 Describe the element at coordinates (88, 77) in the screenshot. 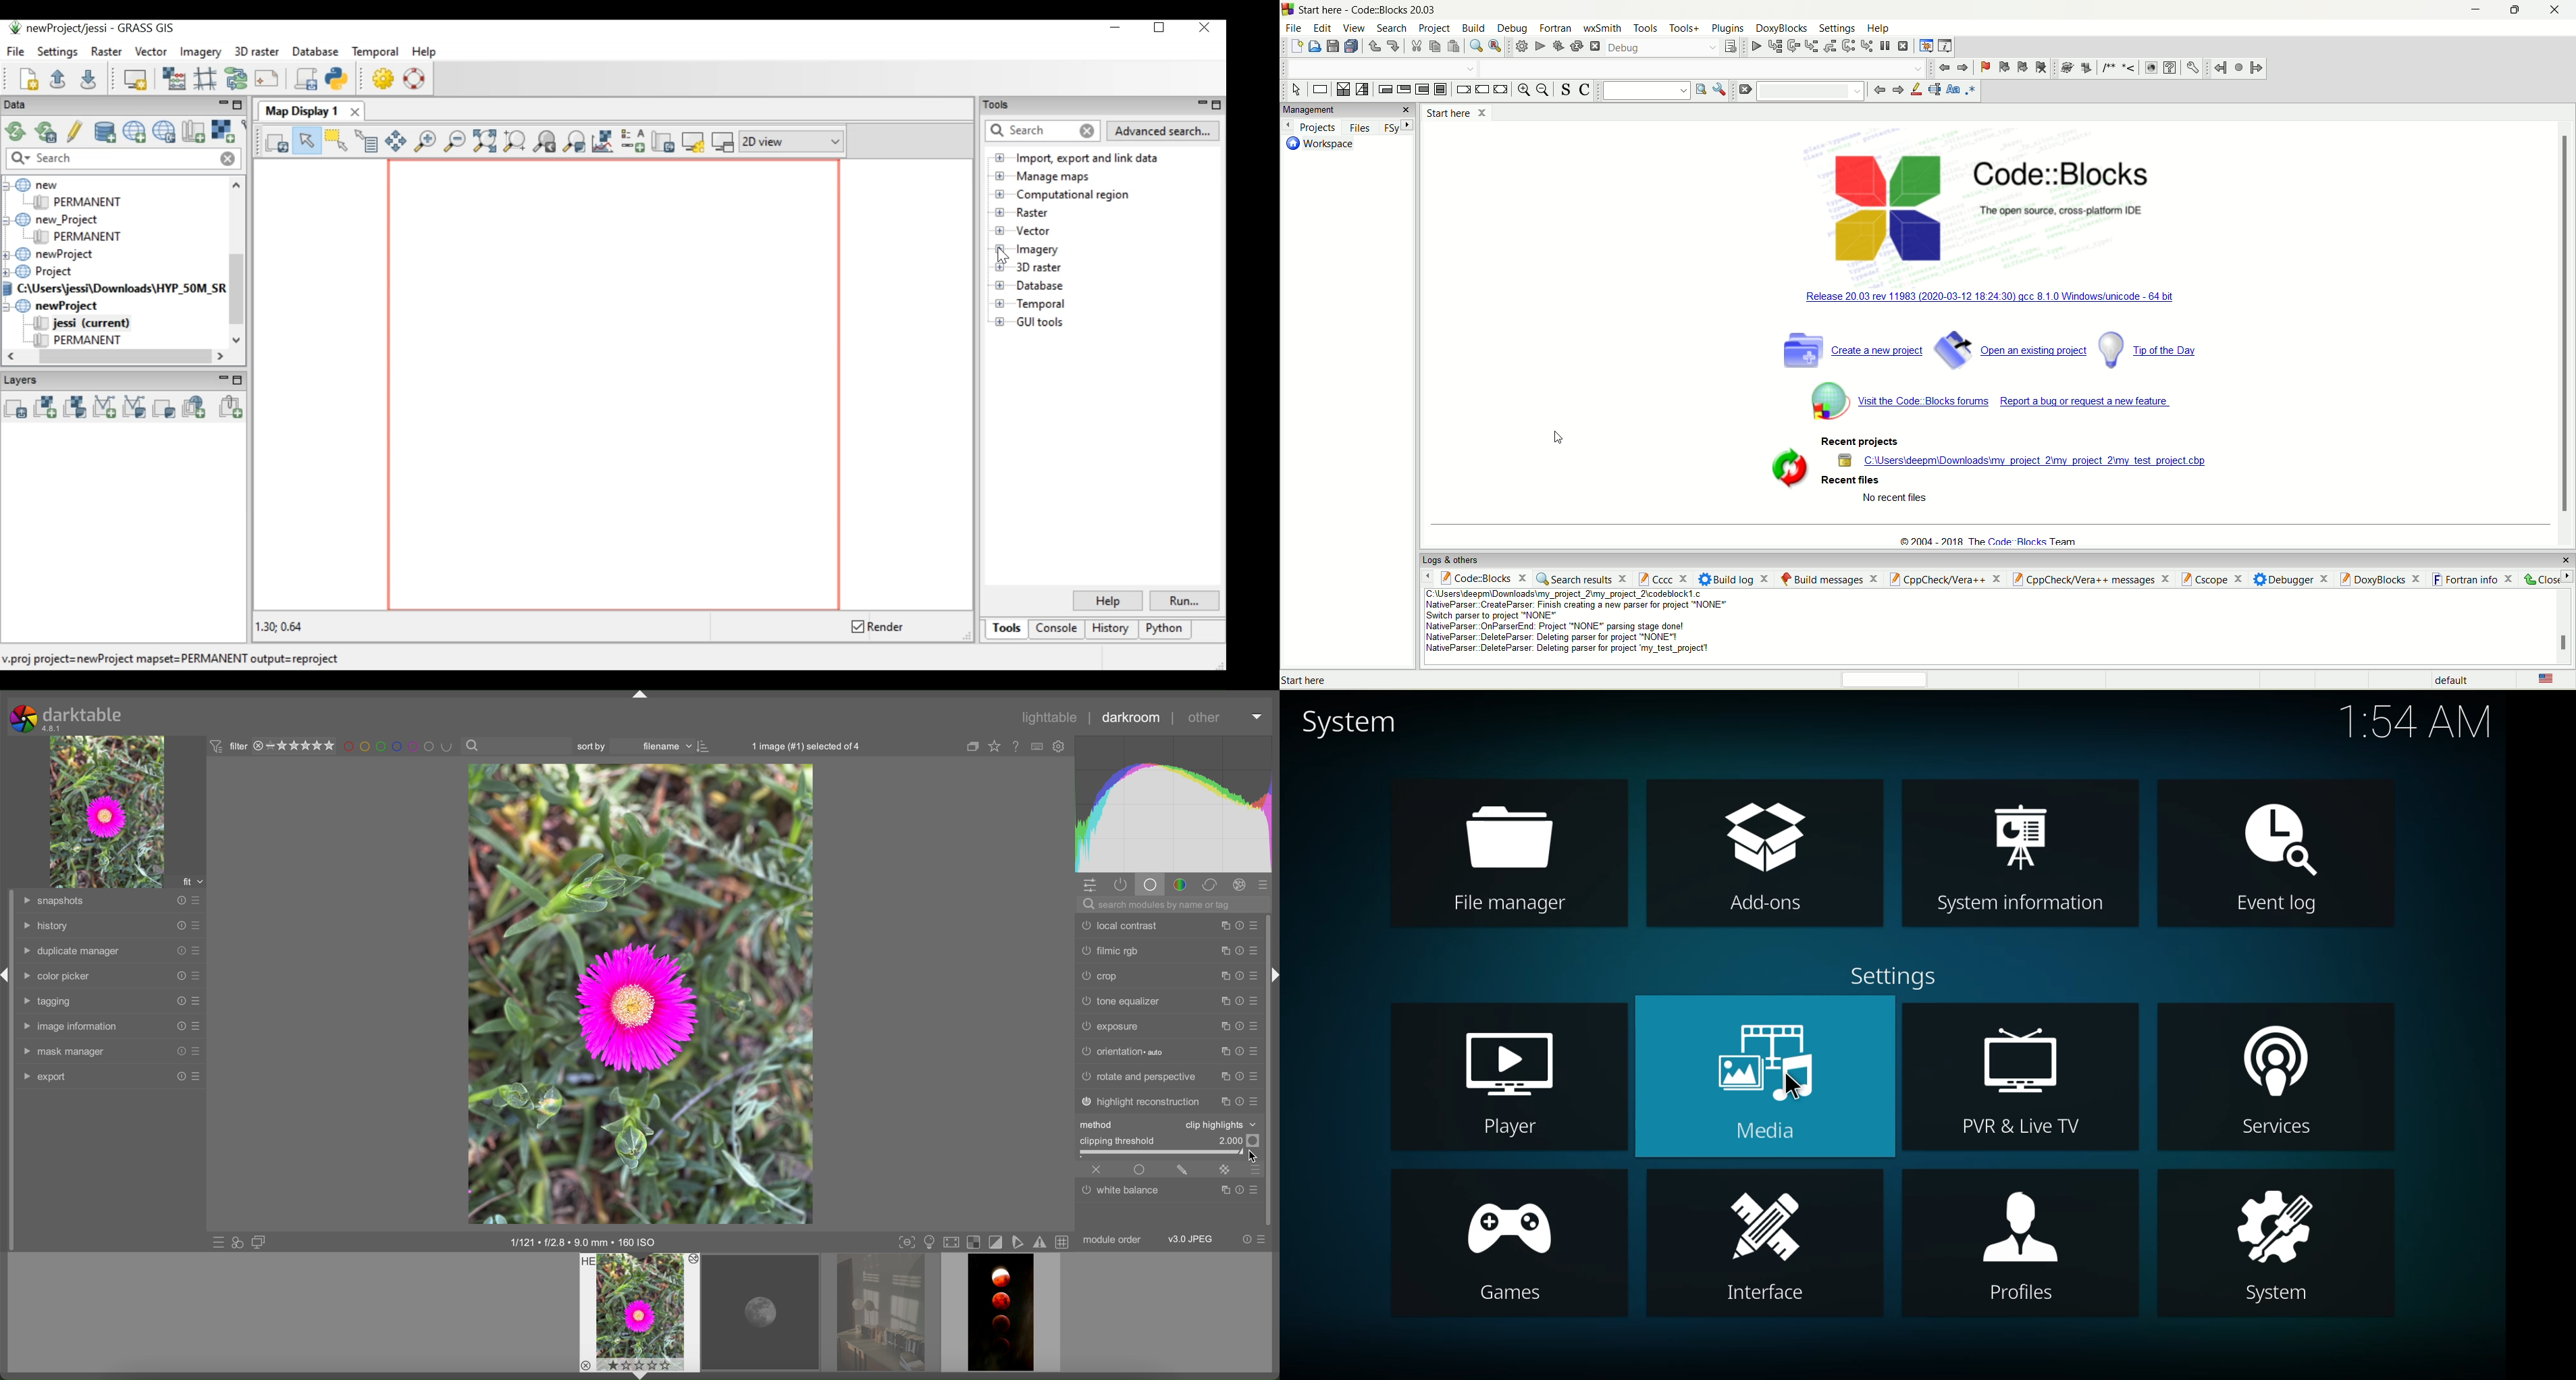

I see `Save current workspace to file` at that location.